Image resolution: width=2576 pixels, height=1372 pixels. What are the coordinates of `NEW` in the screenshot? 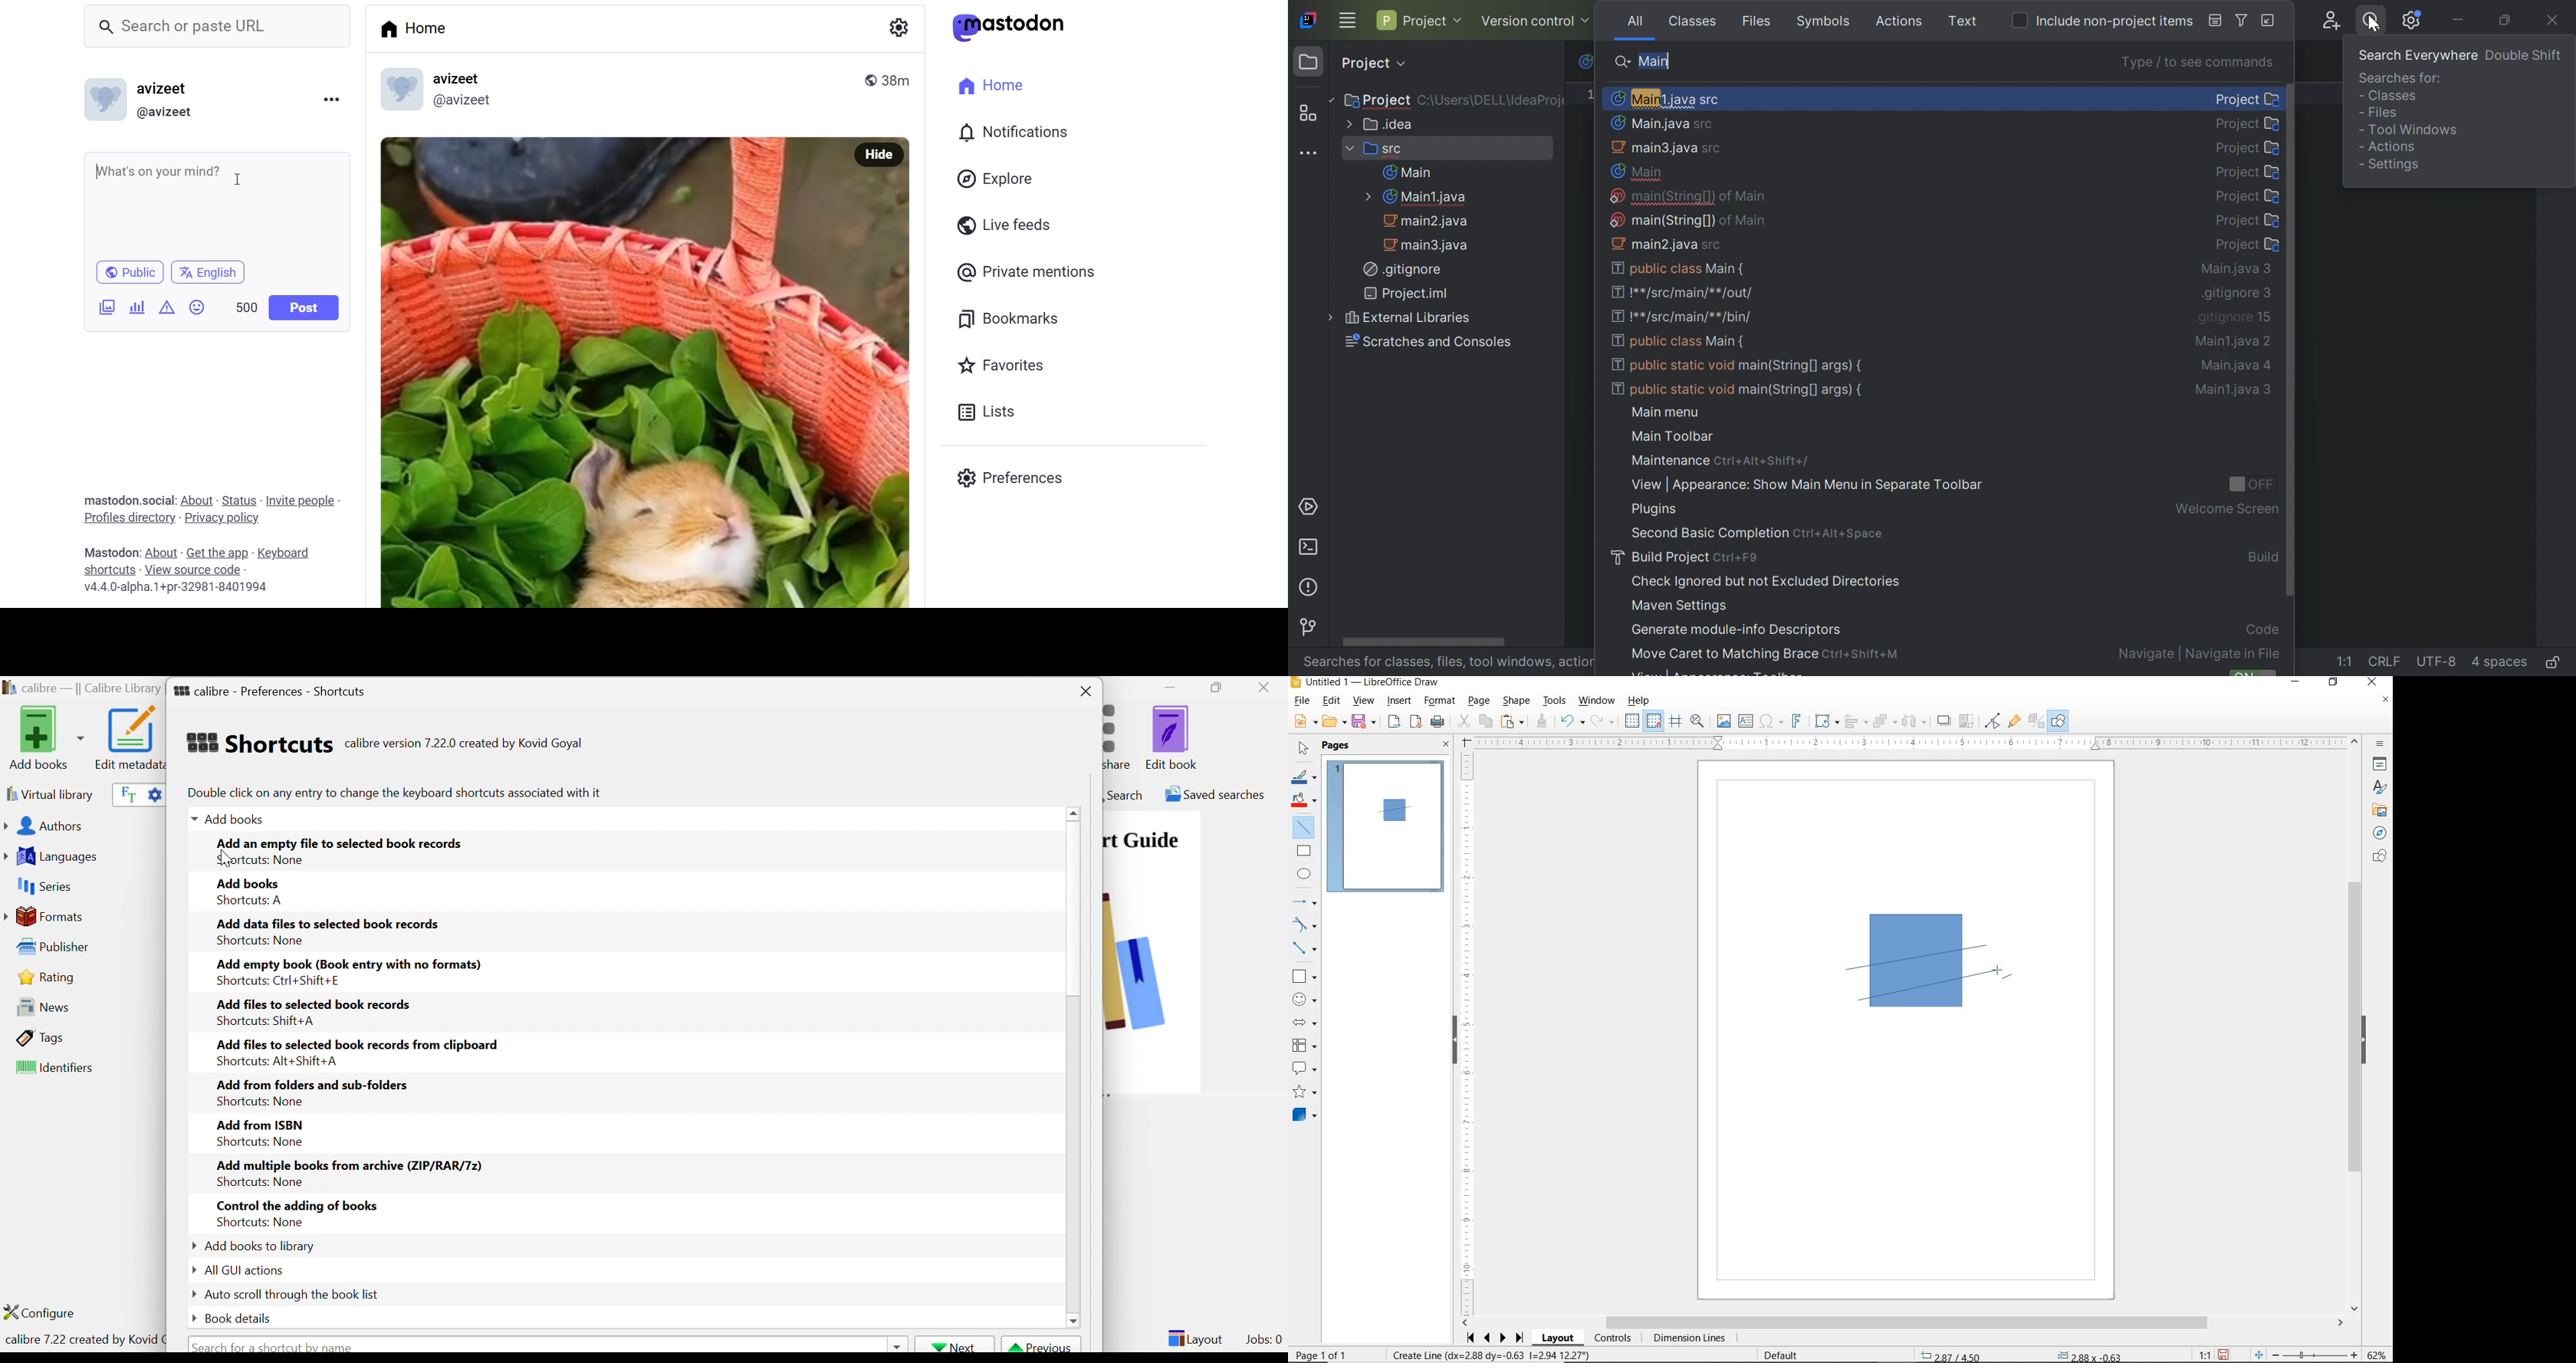 It's located at (1304, 722).